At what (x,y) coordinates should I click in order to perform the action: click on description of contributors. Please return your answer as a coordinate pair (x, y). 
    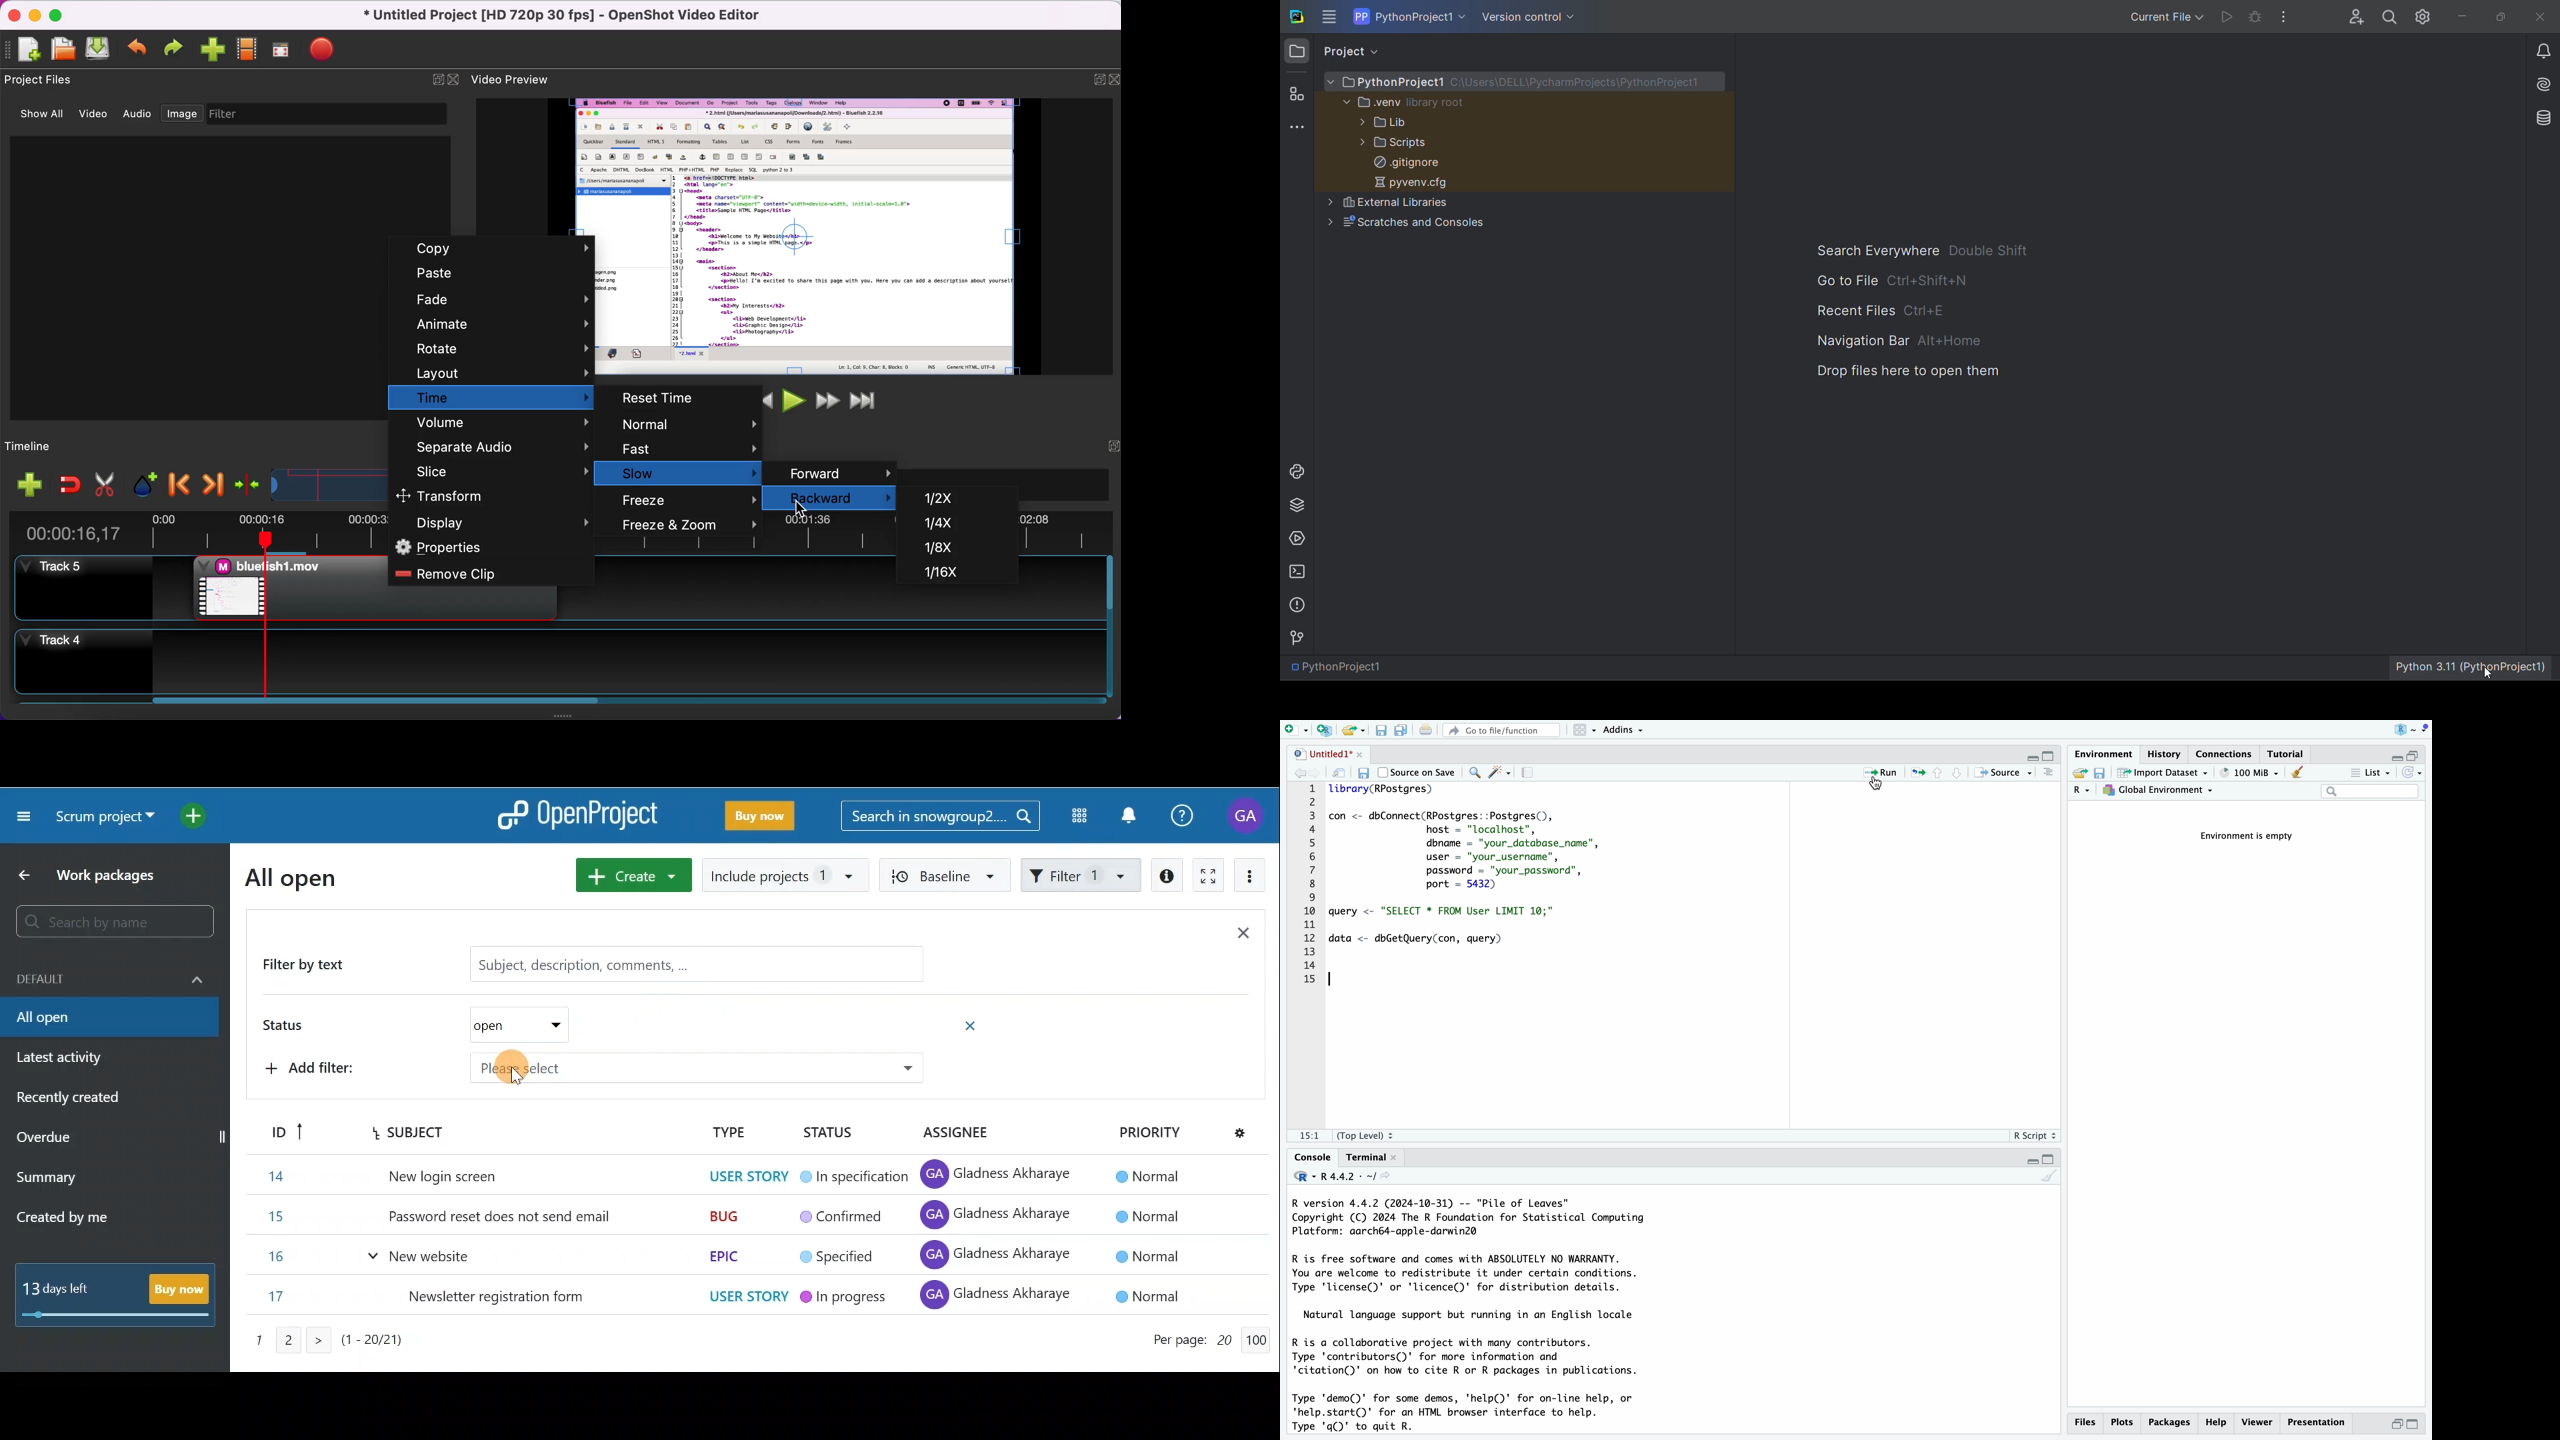
    Looking at the image, I should click on (1466, 1357).